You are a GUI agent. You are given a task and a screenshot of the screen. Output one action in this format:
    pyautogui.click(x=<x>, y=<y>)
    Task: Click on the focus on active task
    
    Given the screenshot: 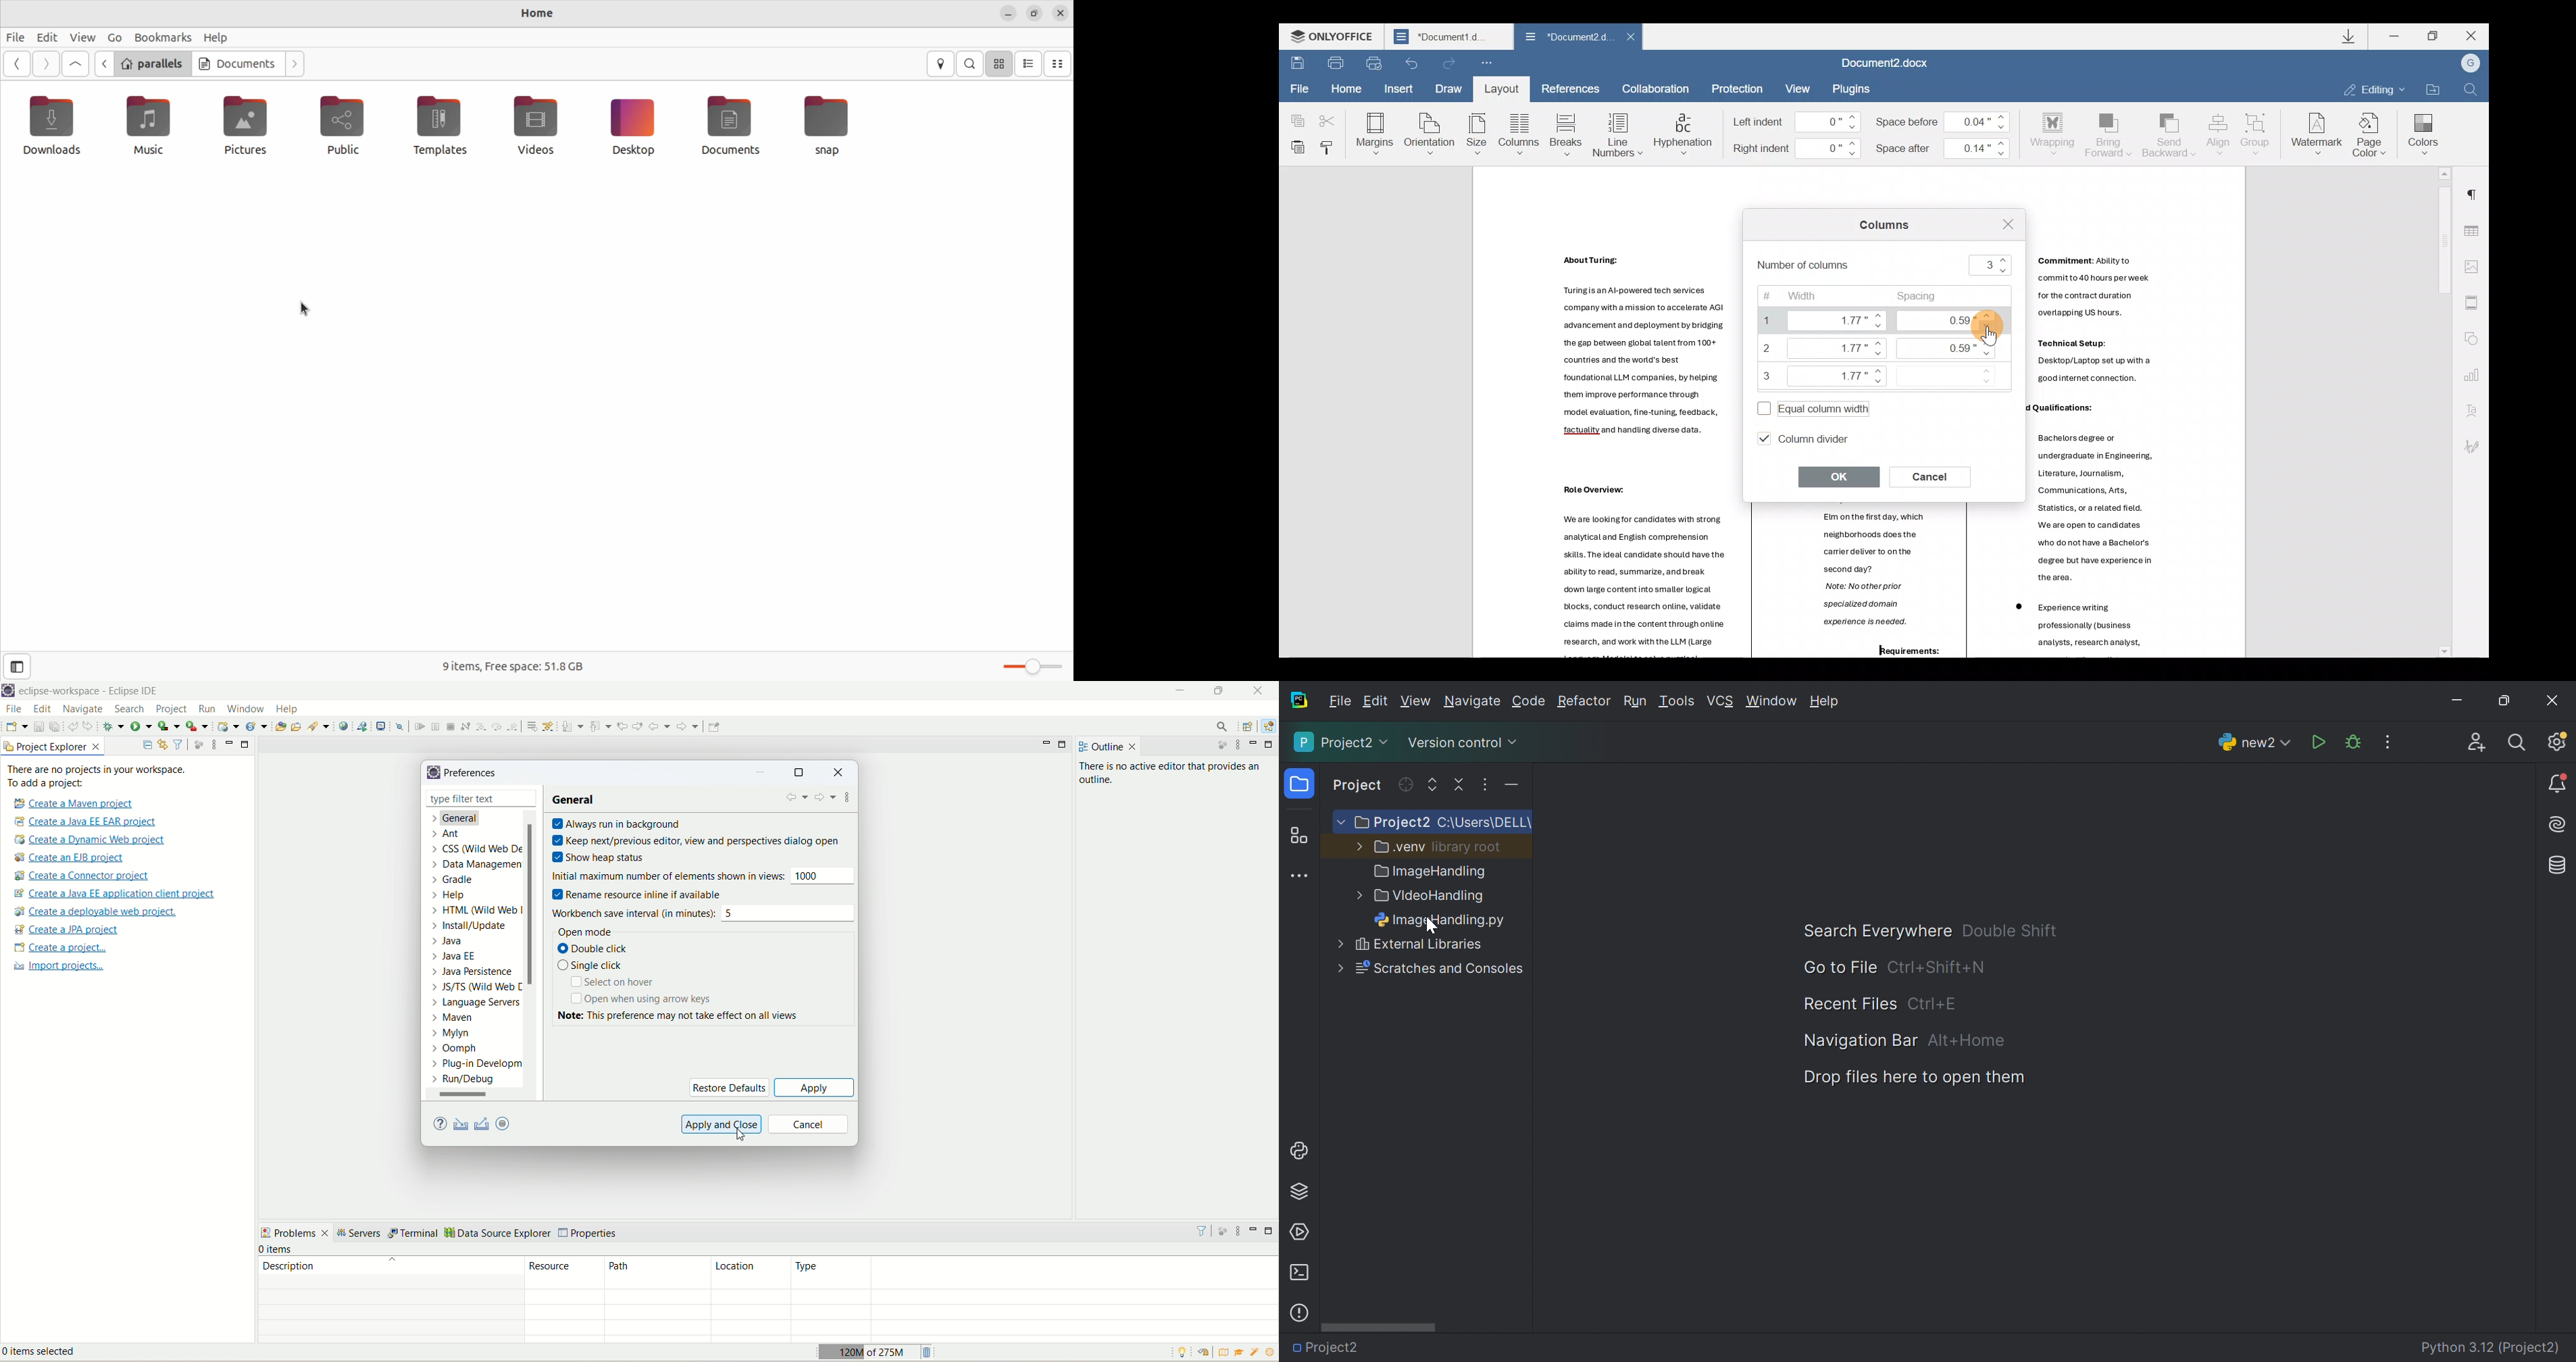 What is the action you would take?
    pyautogui.click(x=1217, y=746)
    